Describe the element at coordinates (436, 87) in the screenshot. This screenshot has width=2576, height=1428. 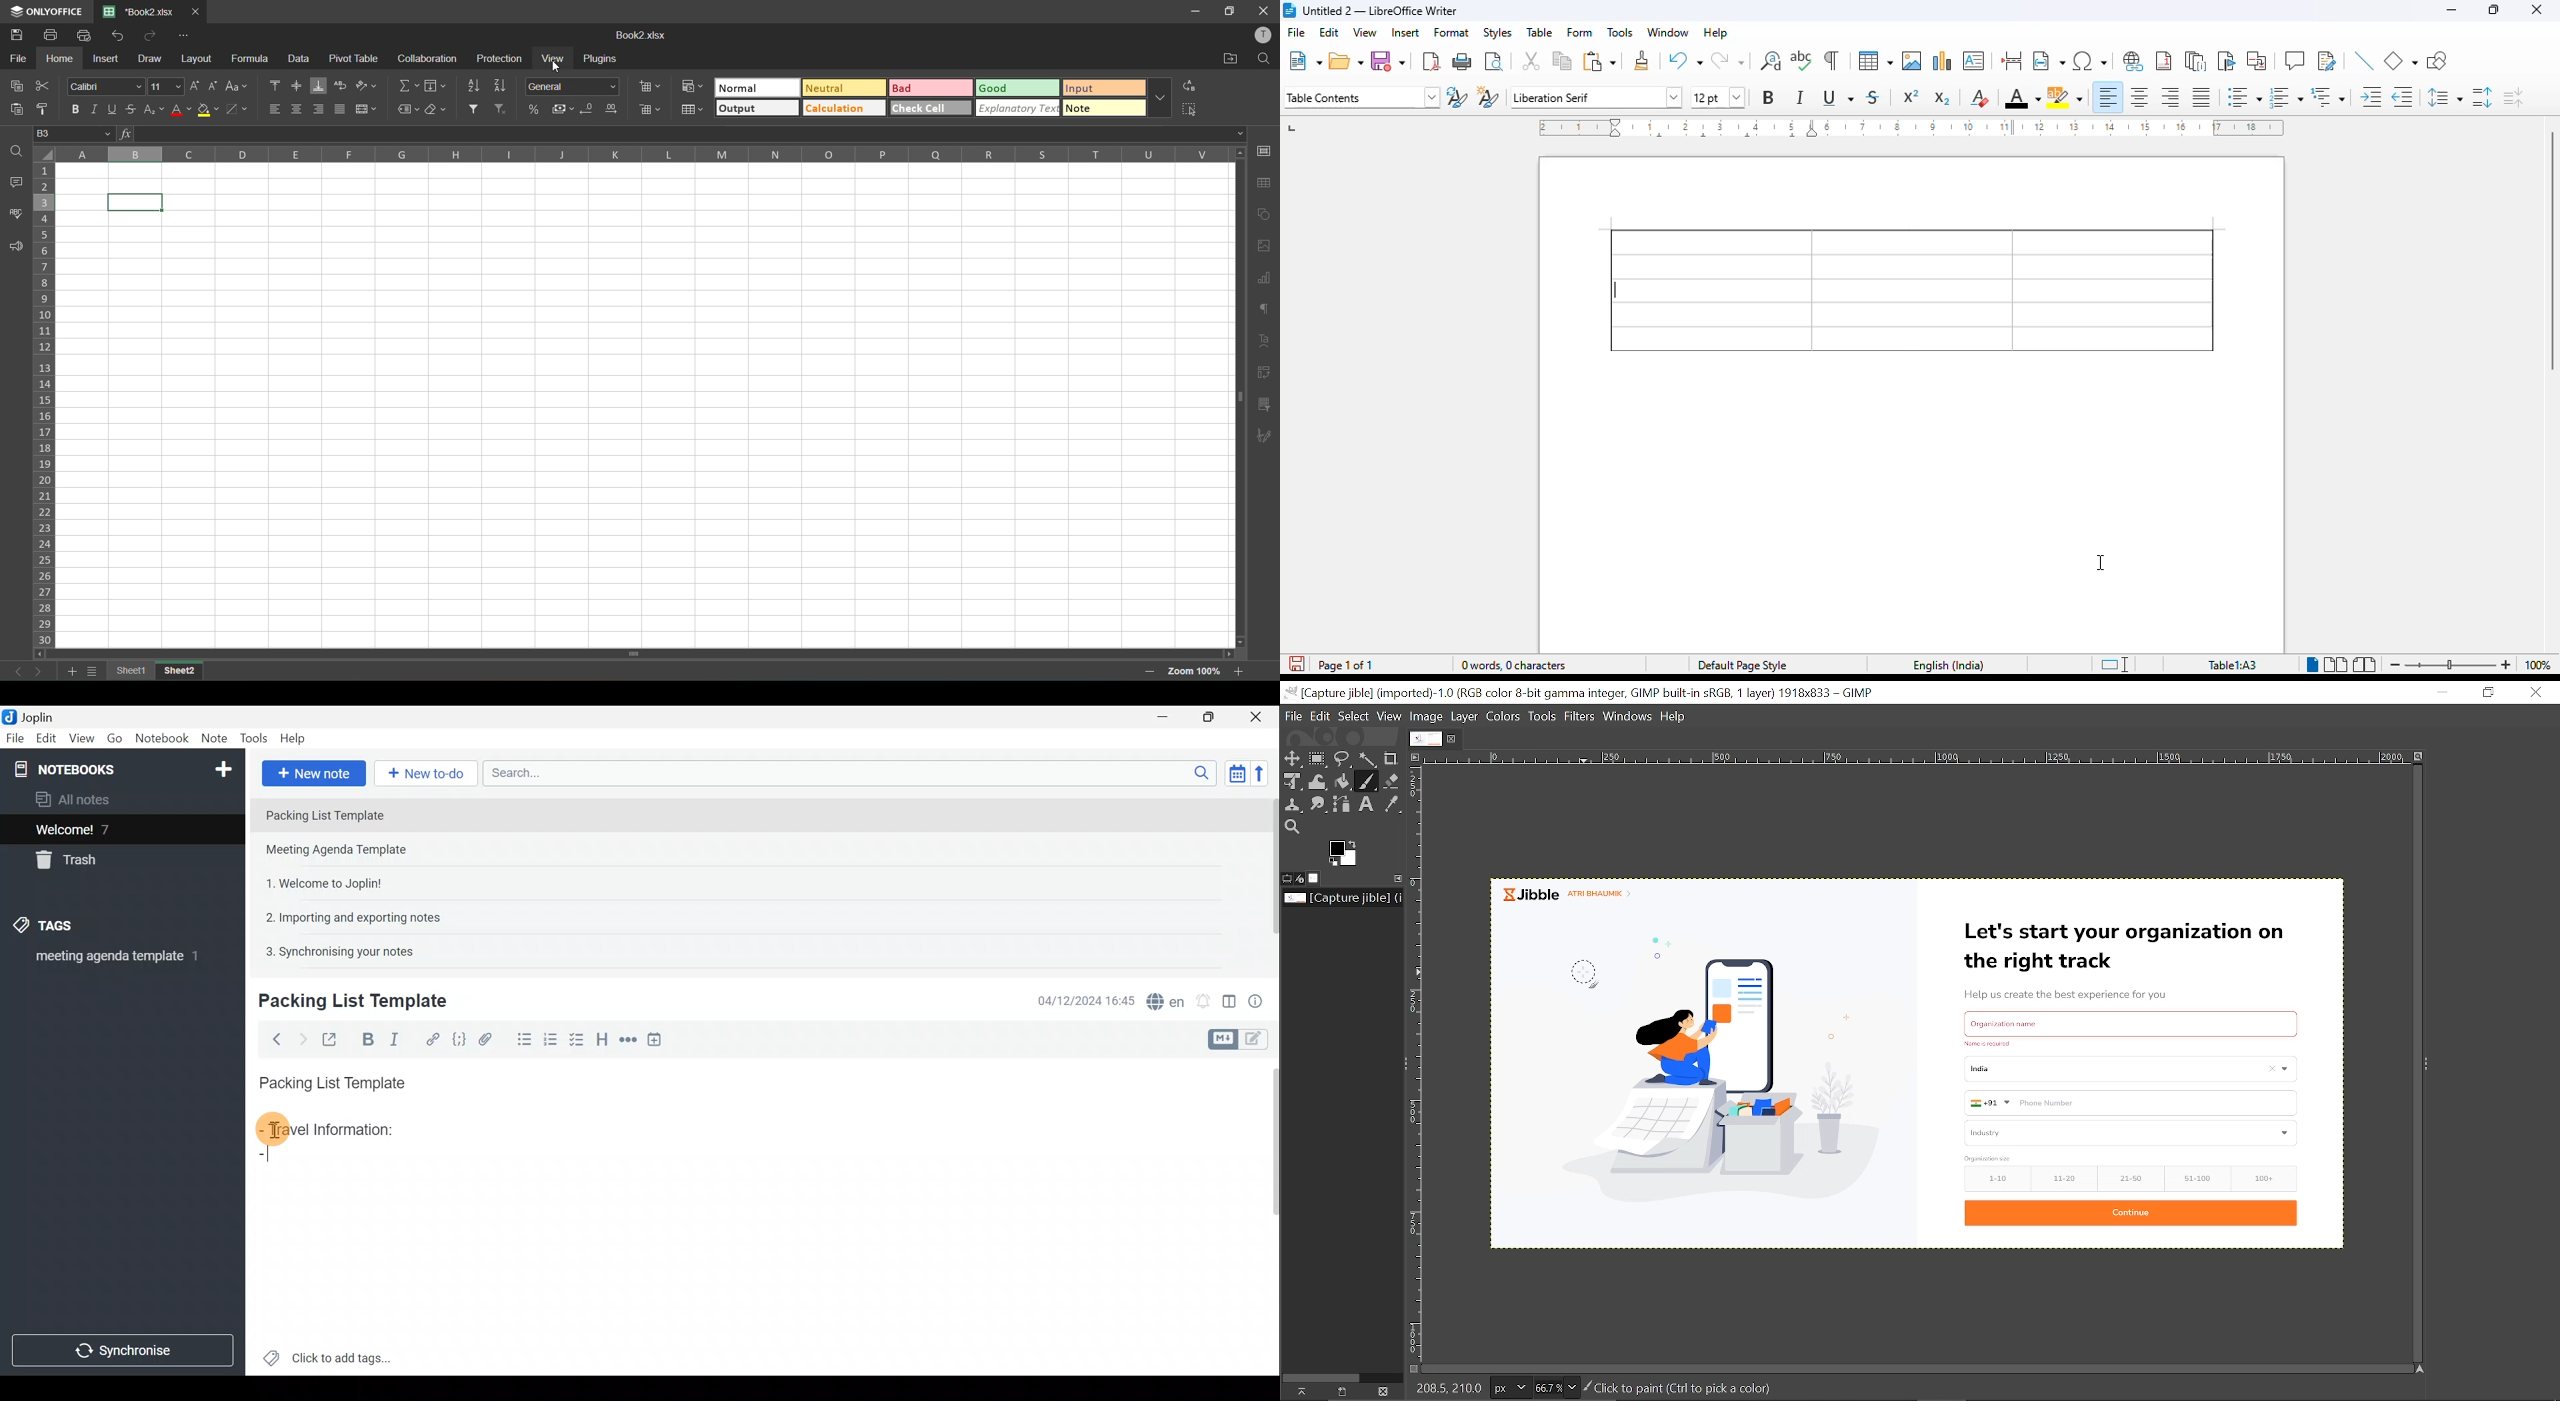
I see `fields` at that location.